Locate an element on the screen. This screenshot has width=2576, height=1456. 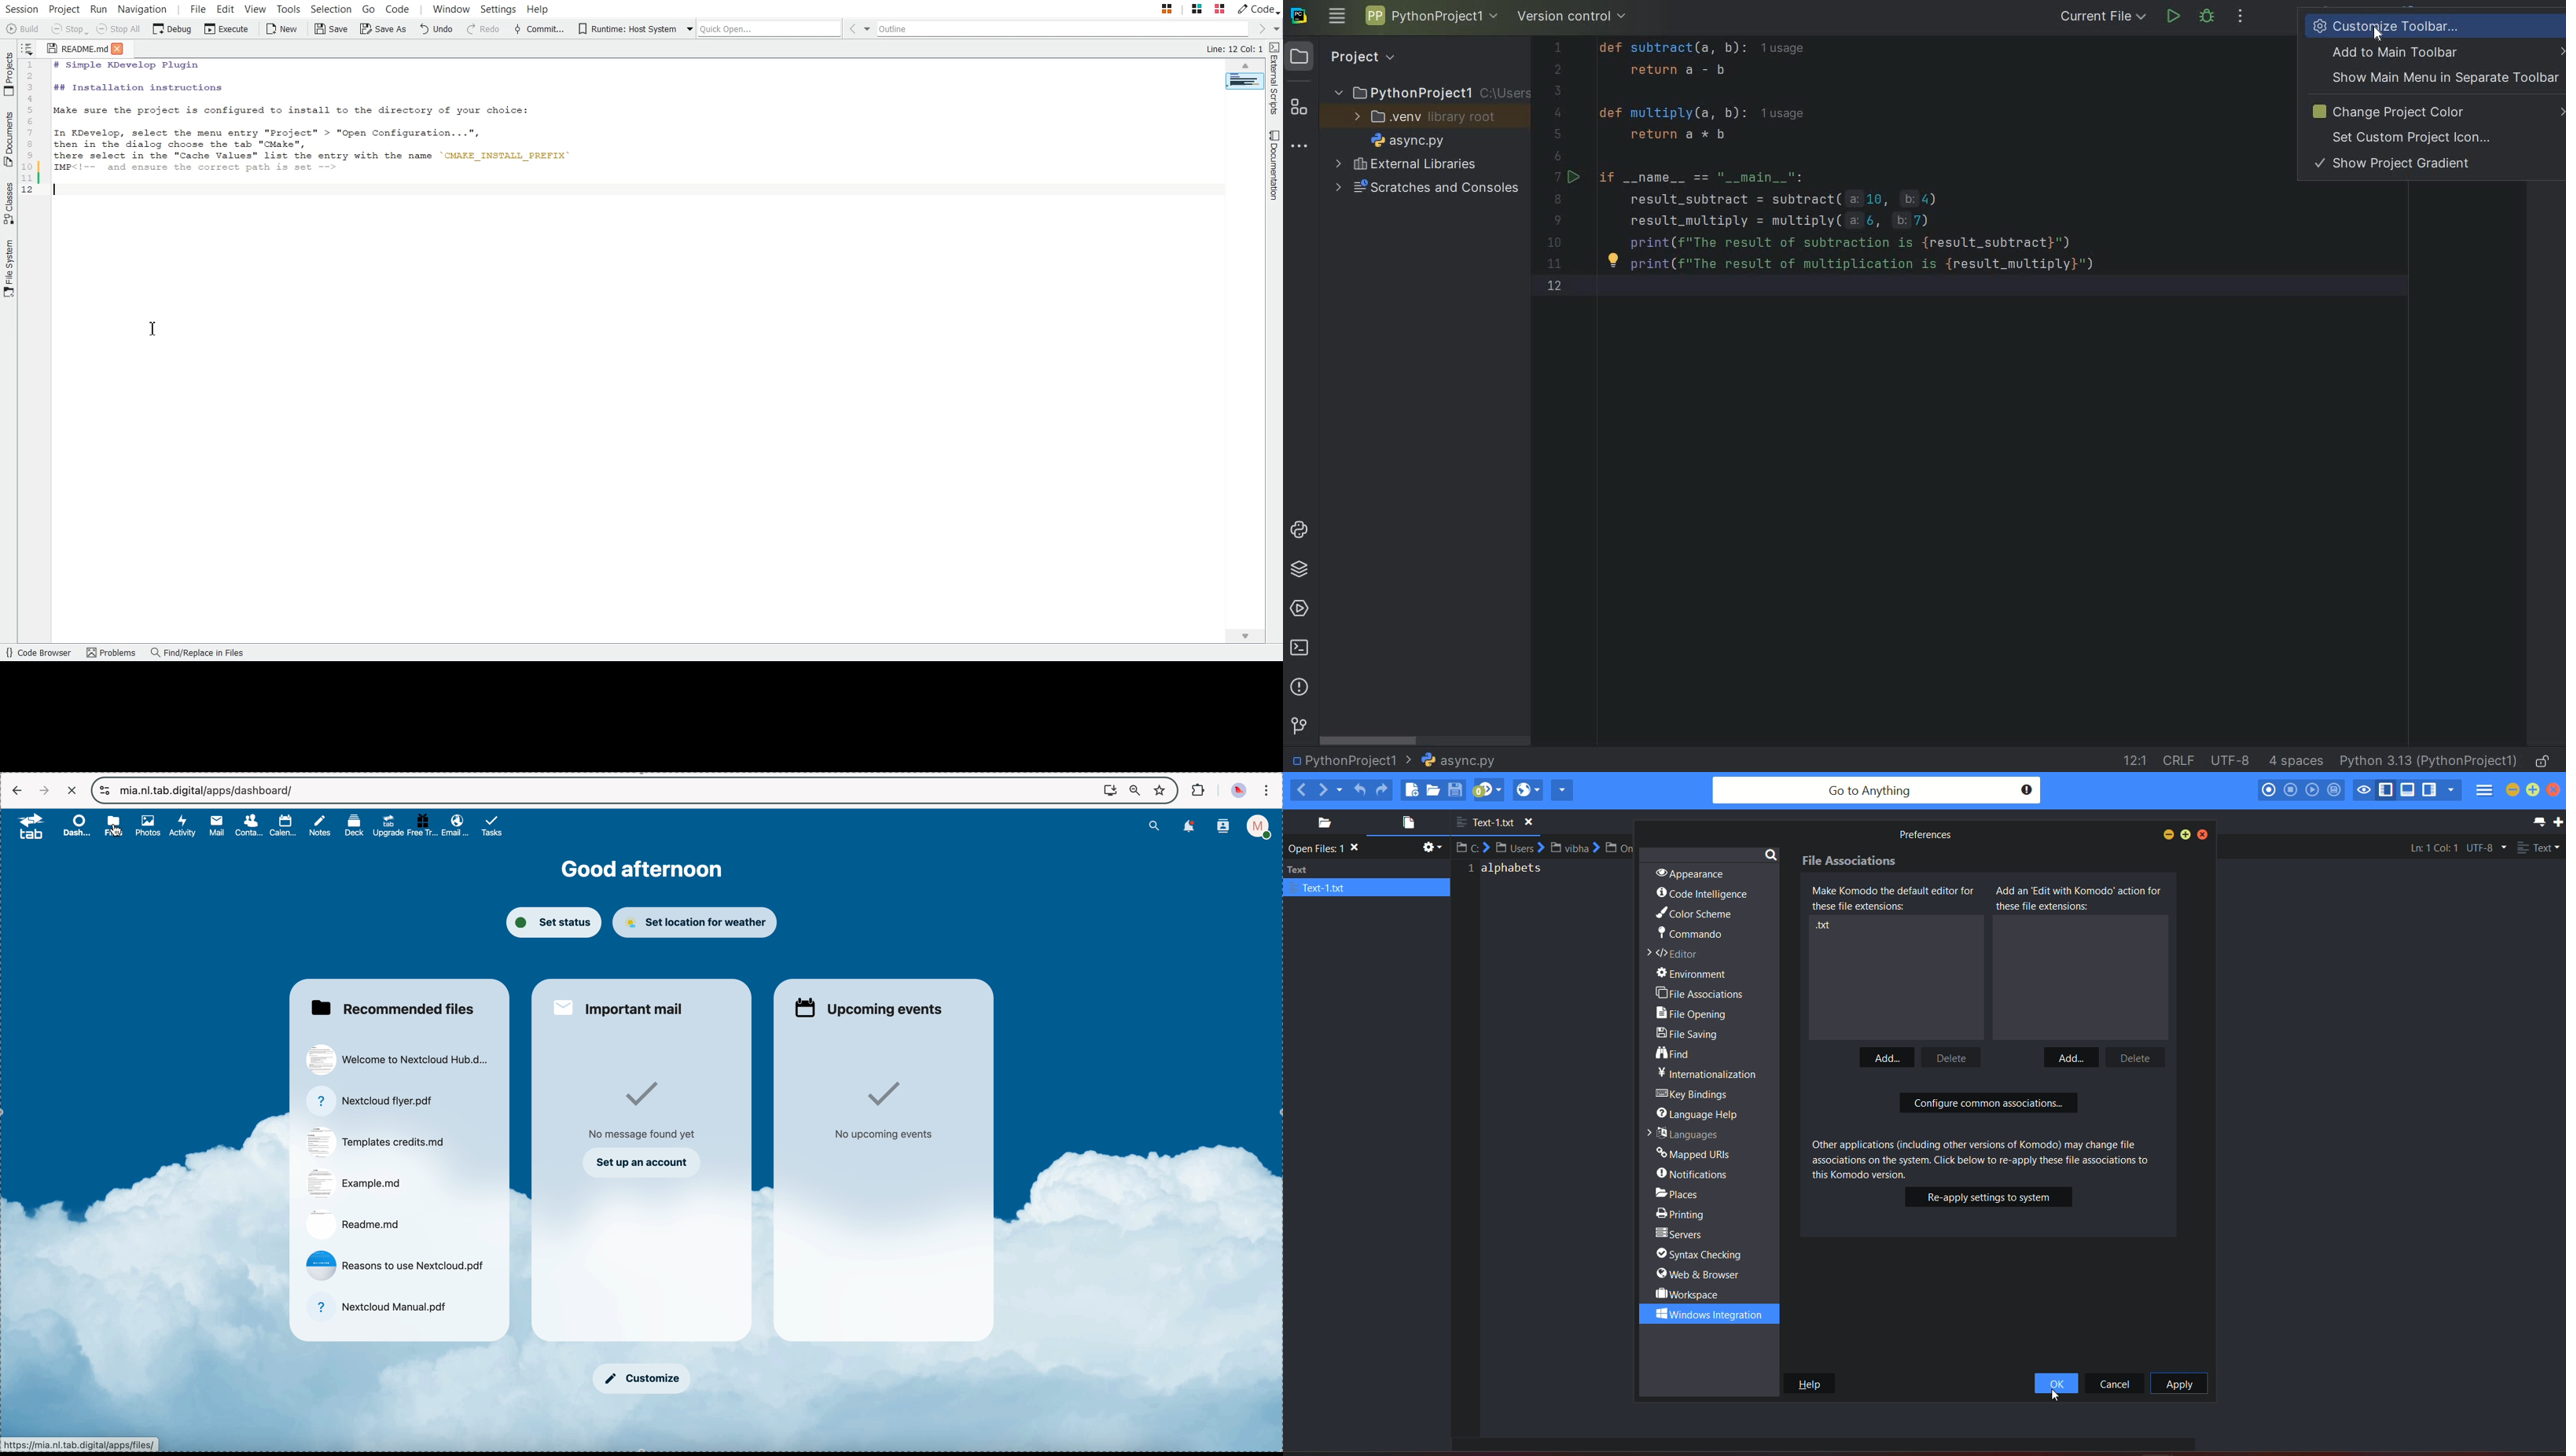
Cursor is located at coordinates (2379, 35).